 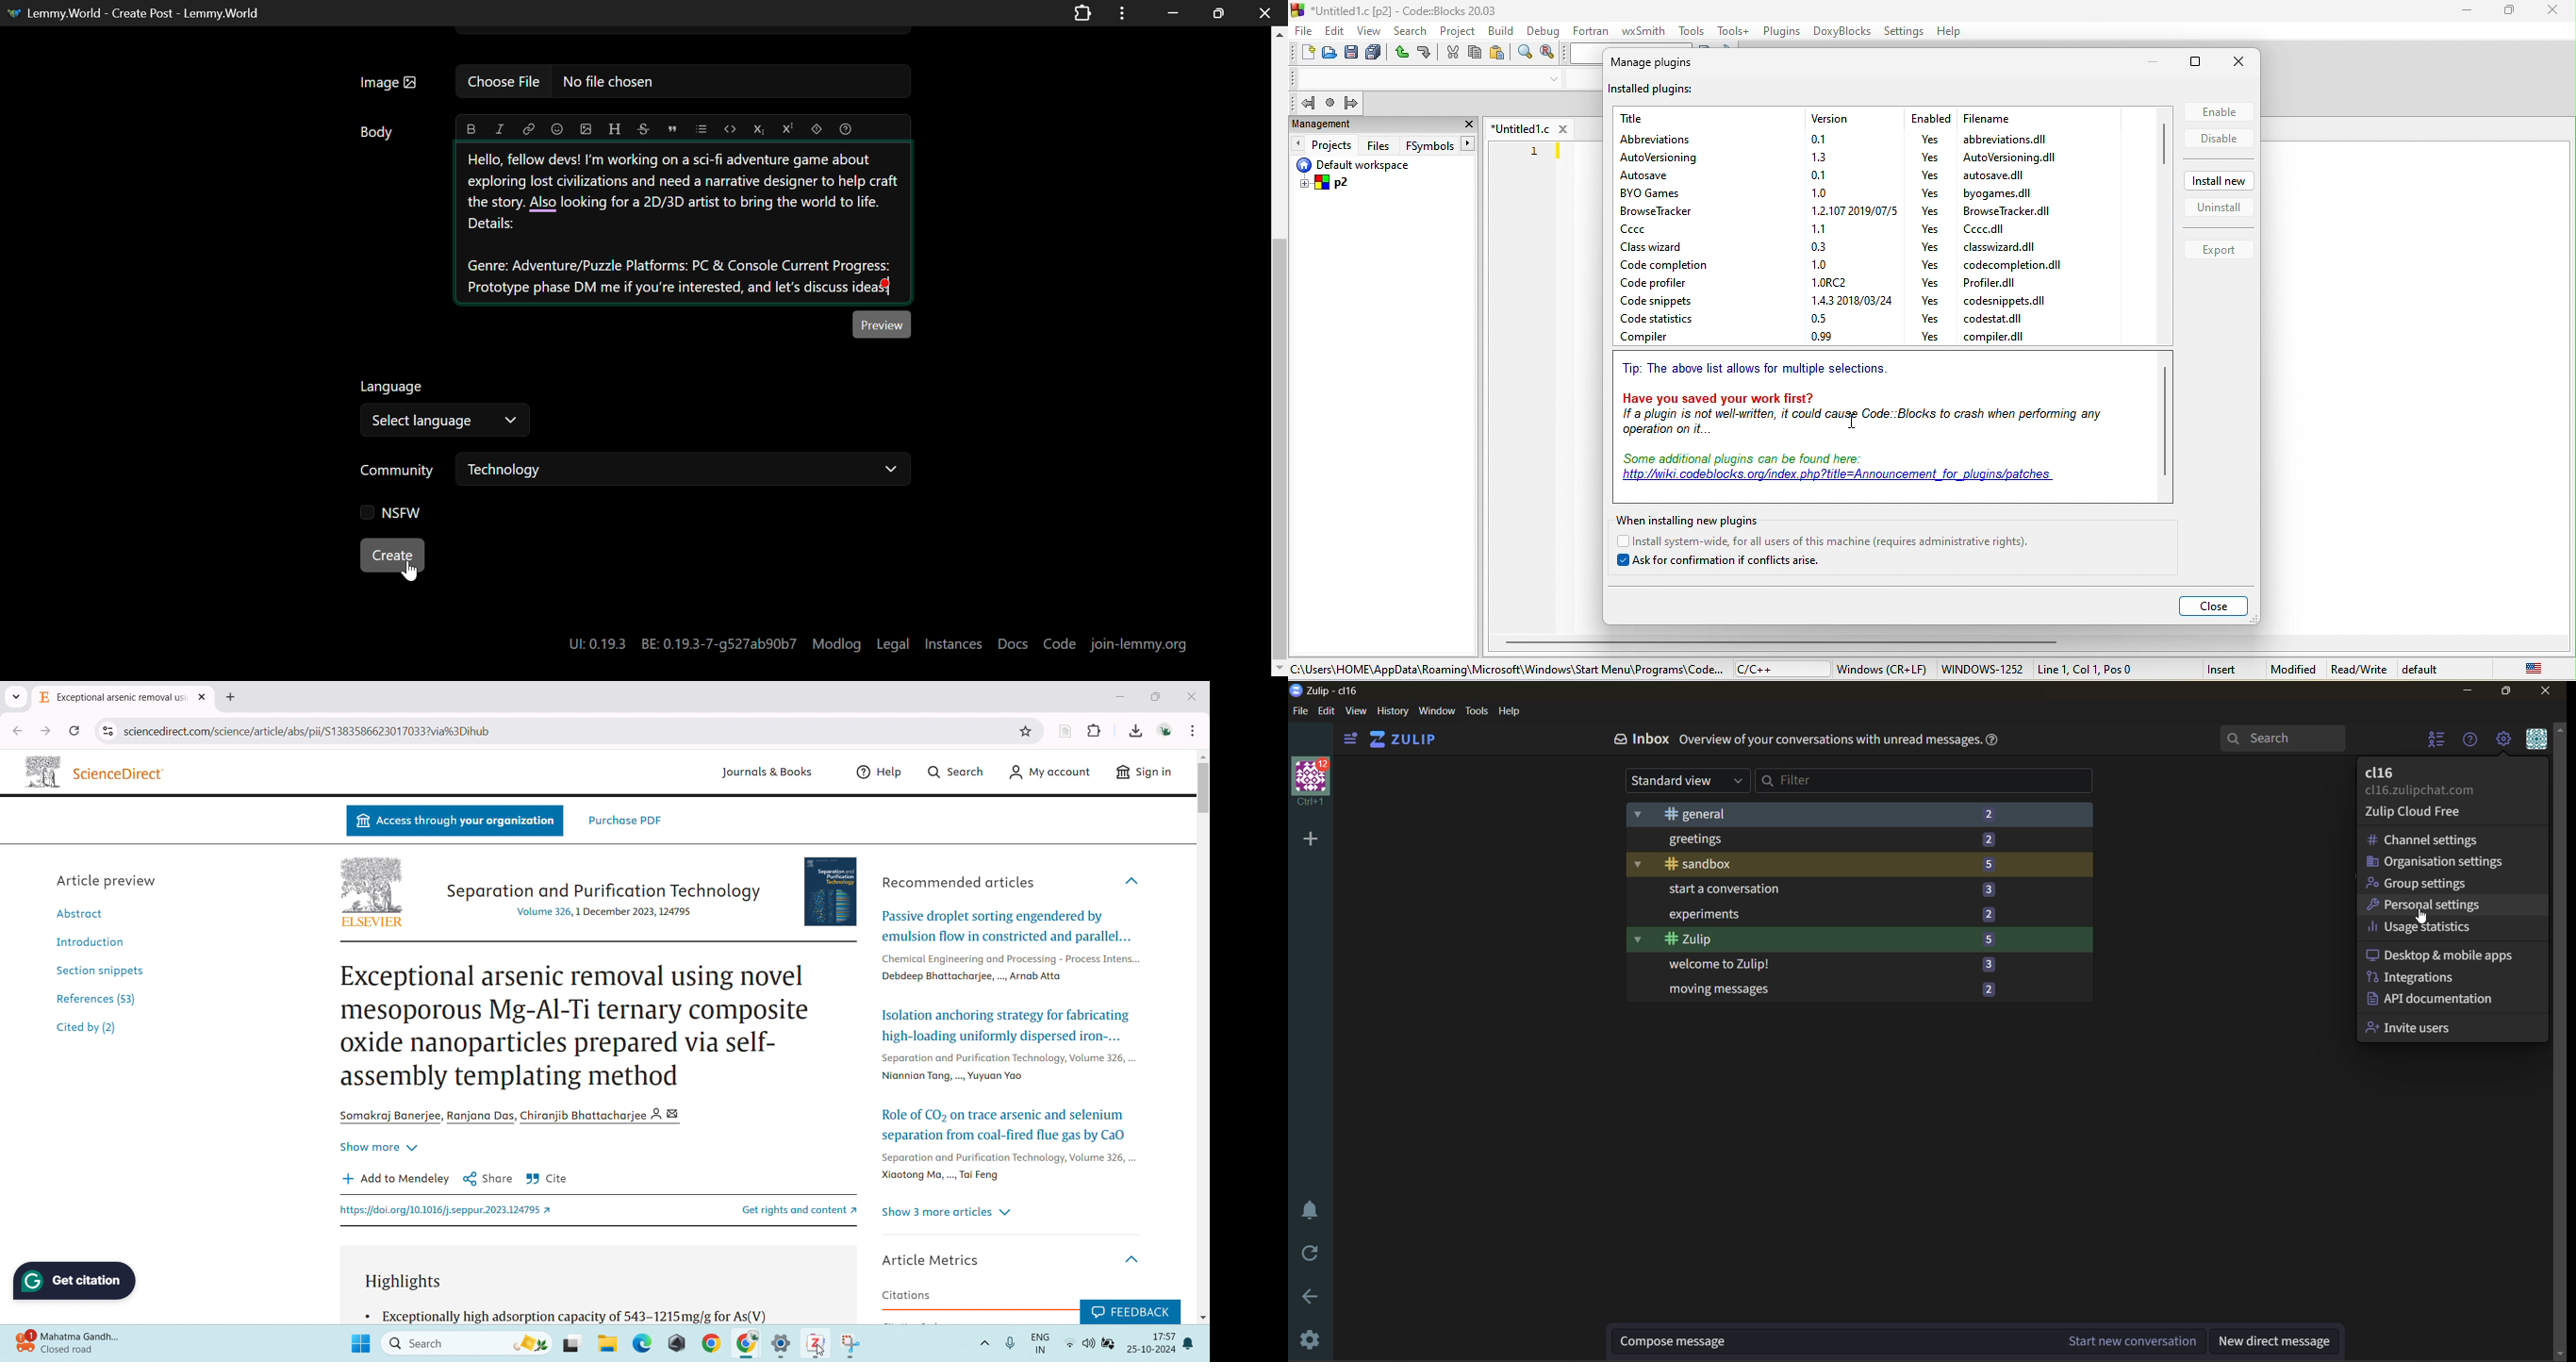 What do you see at coordinates (1323, 145) in the screenshot?
I see `projects` at bounding box center [1323, 145].